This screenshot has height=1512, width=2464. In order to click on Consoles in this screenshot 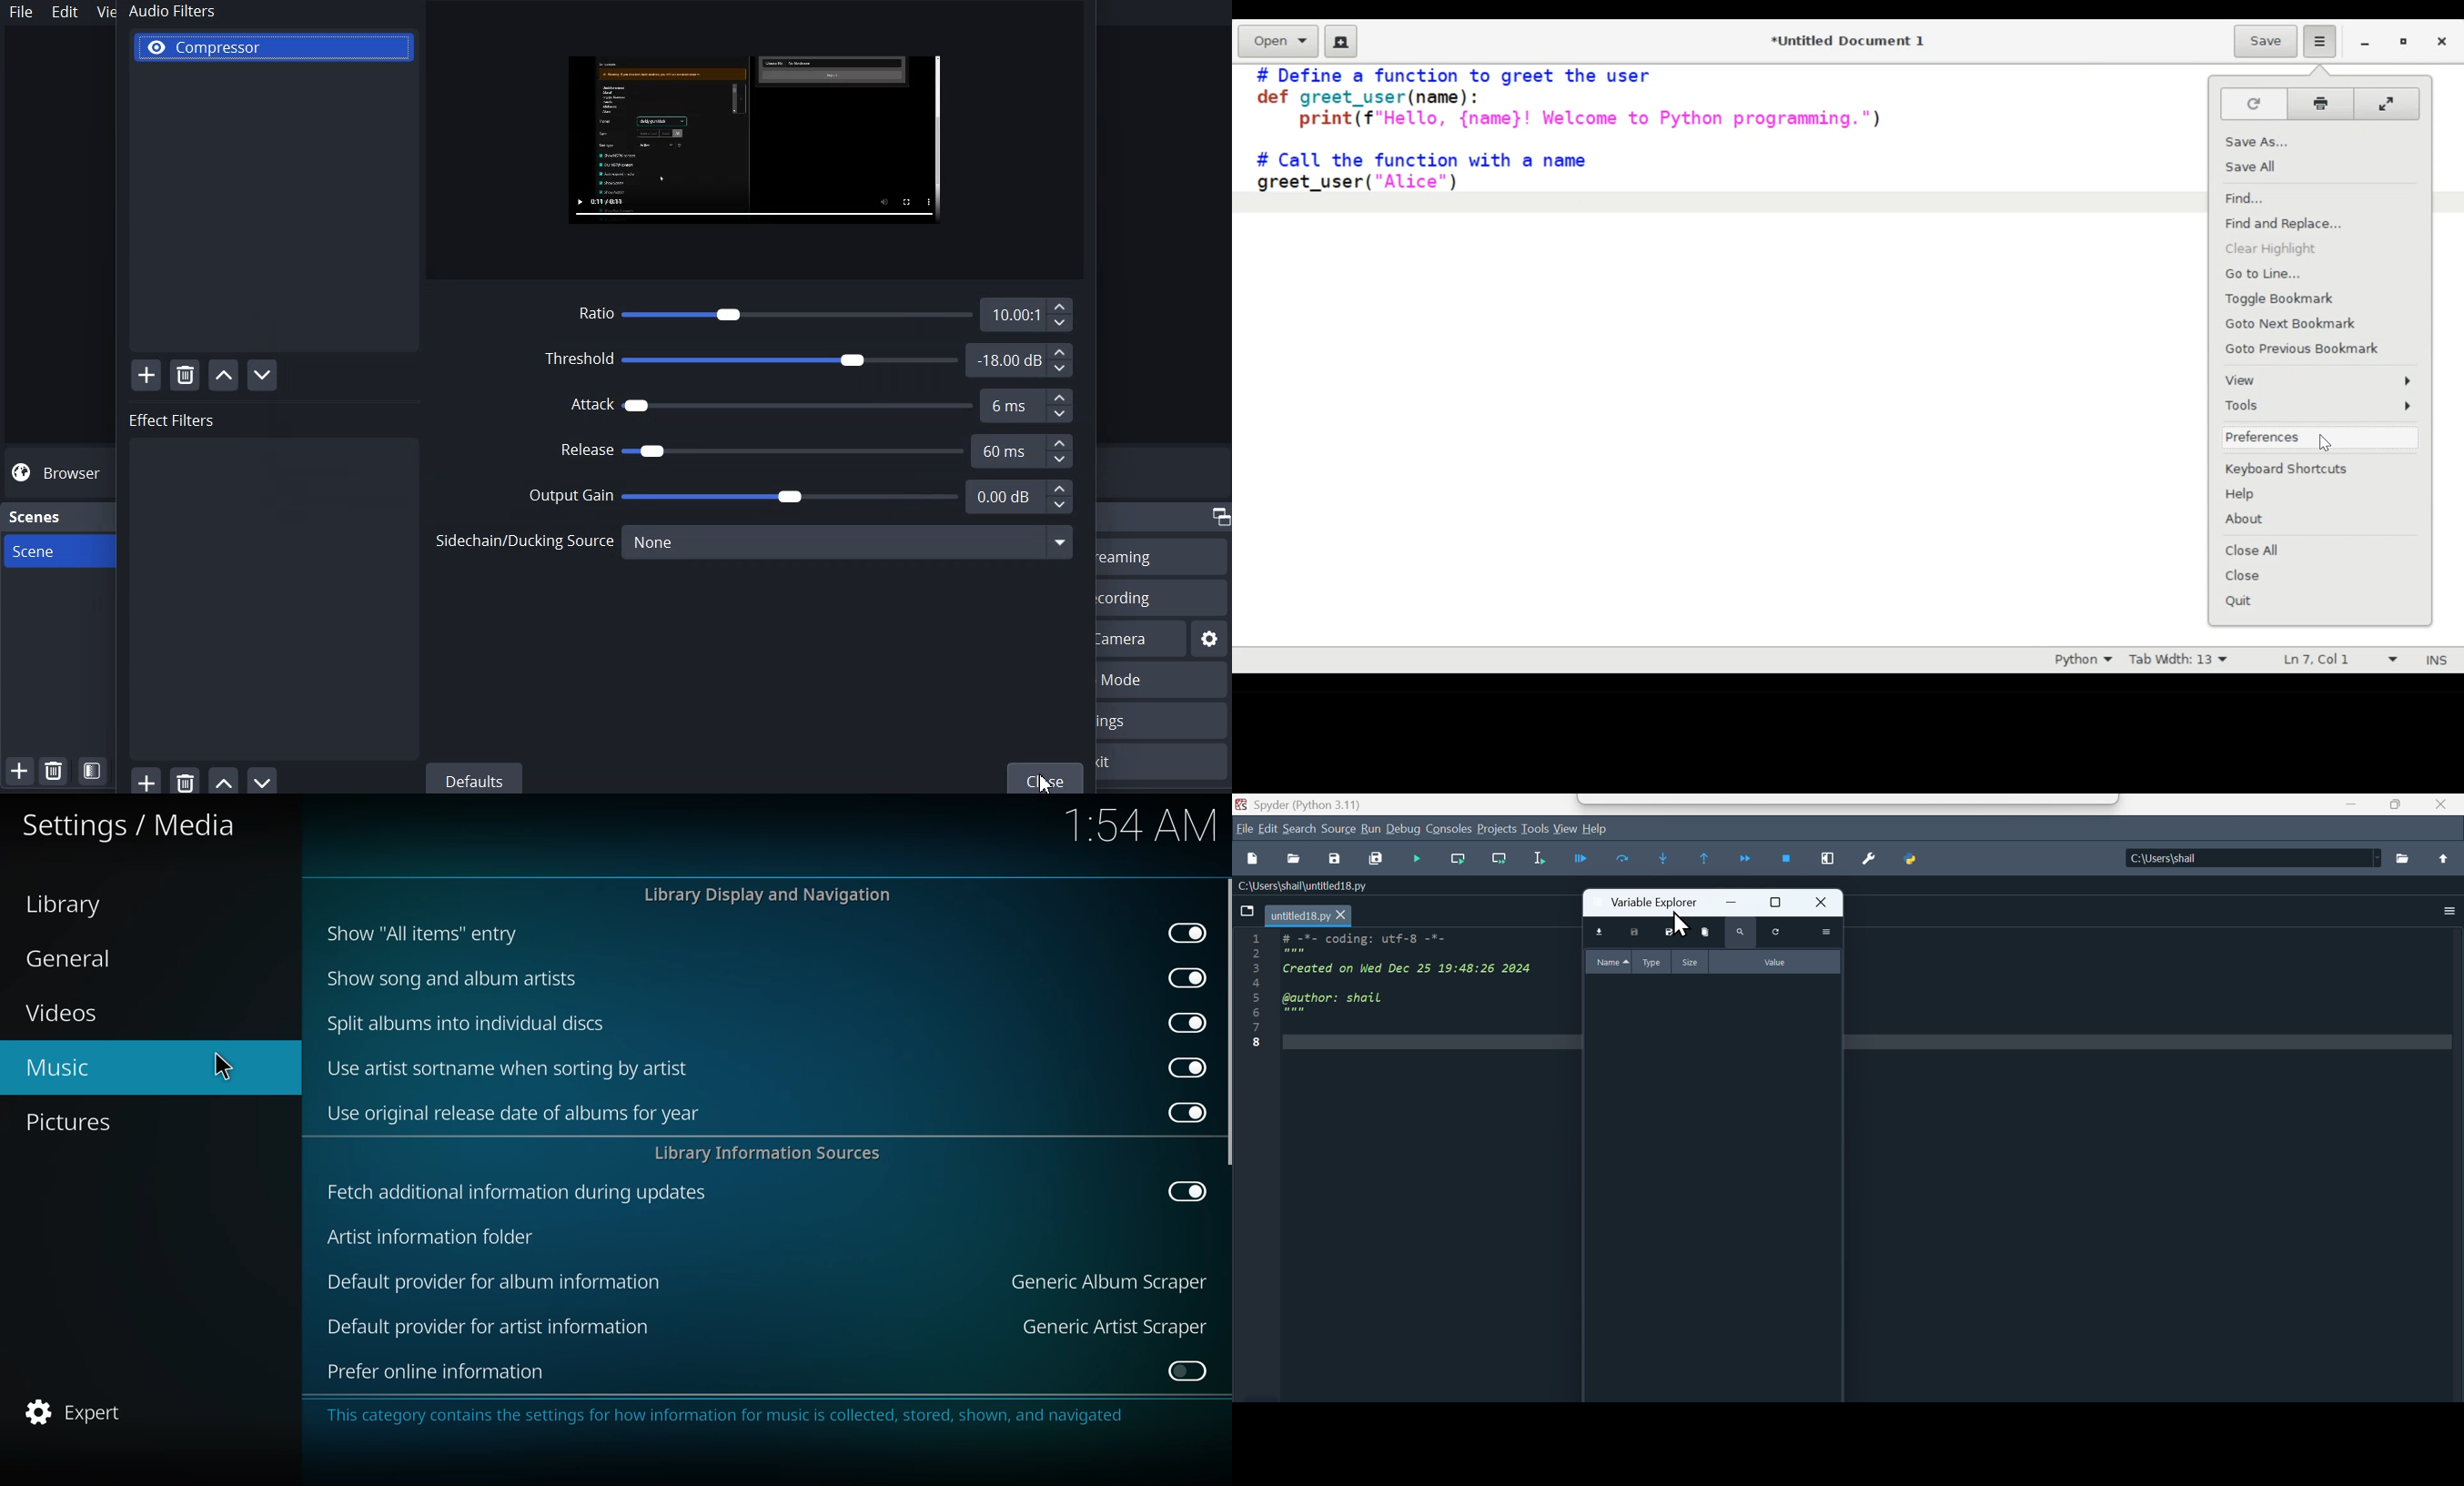, I will do `click(1451, 829)`.